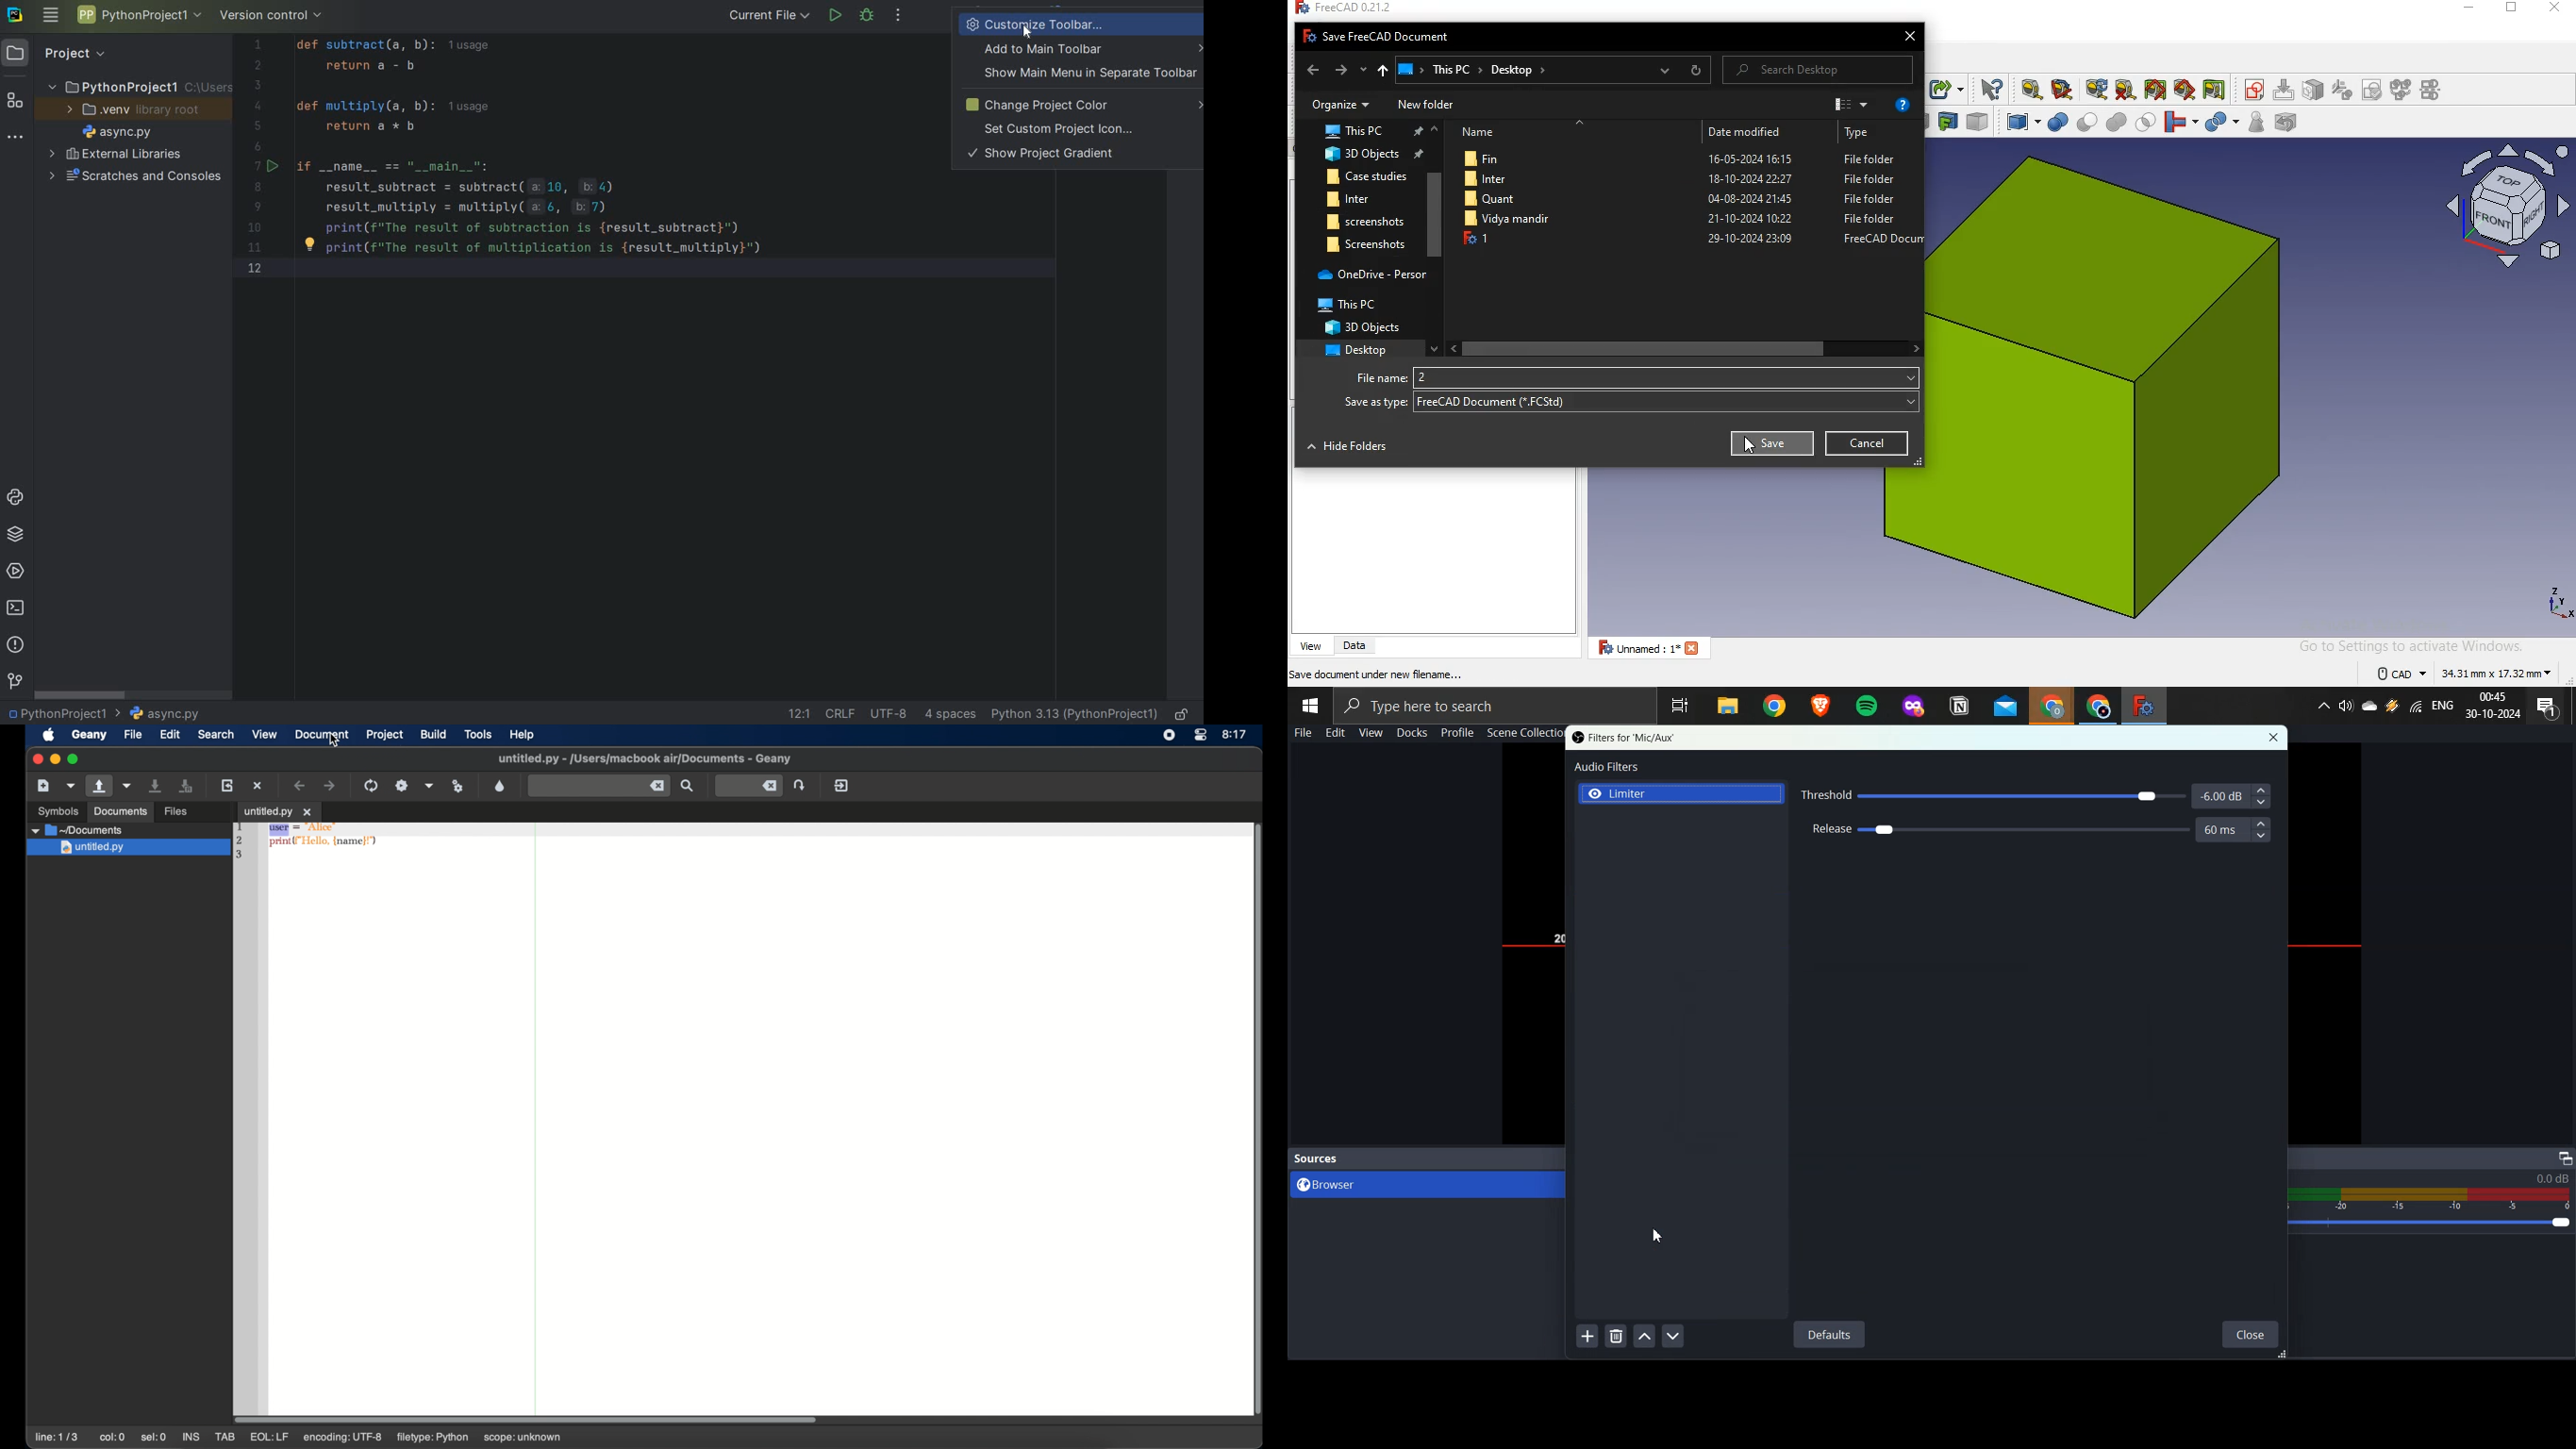 Image resolution: width=2576 pixels, height=1456 pixels. What do you see at coordinates (1676, 179) in the screenshot?
I see `Inter` at bounding box center [1676, 179].